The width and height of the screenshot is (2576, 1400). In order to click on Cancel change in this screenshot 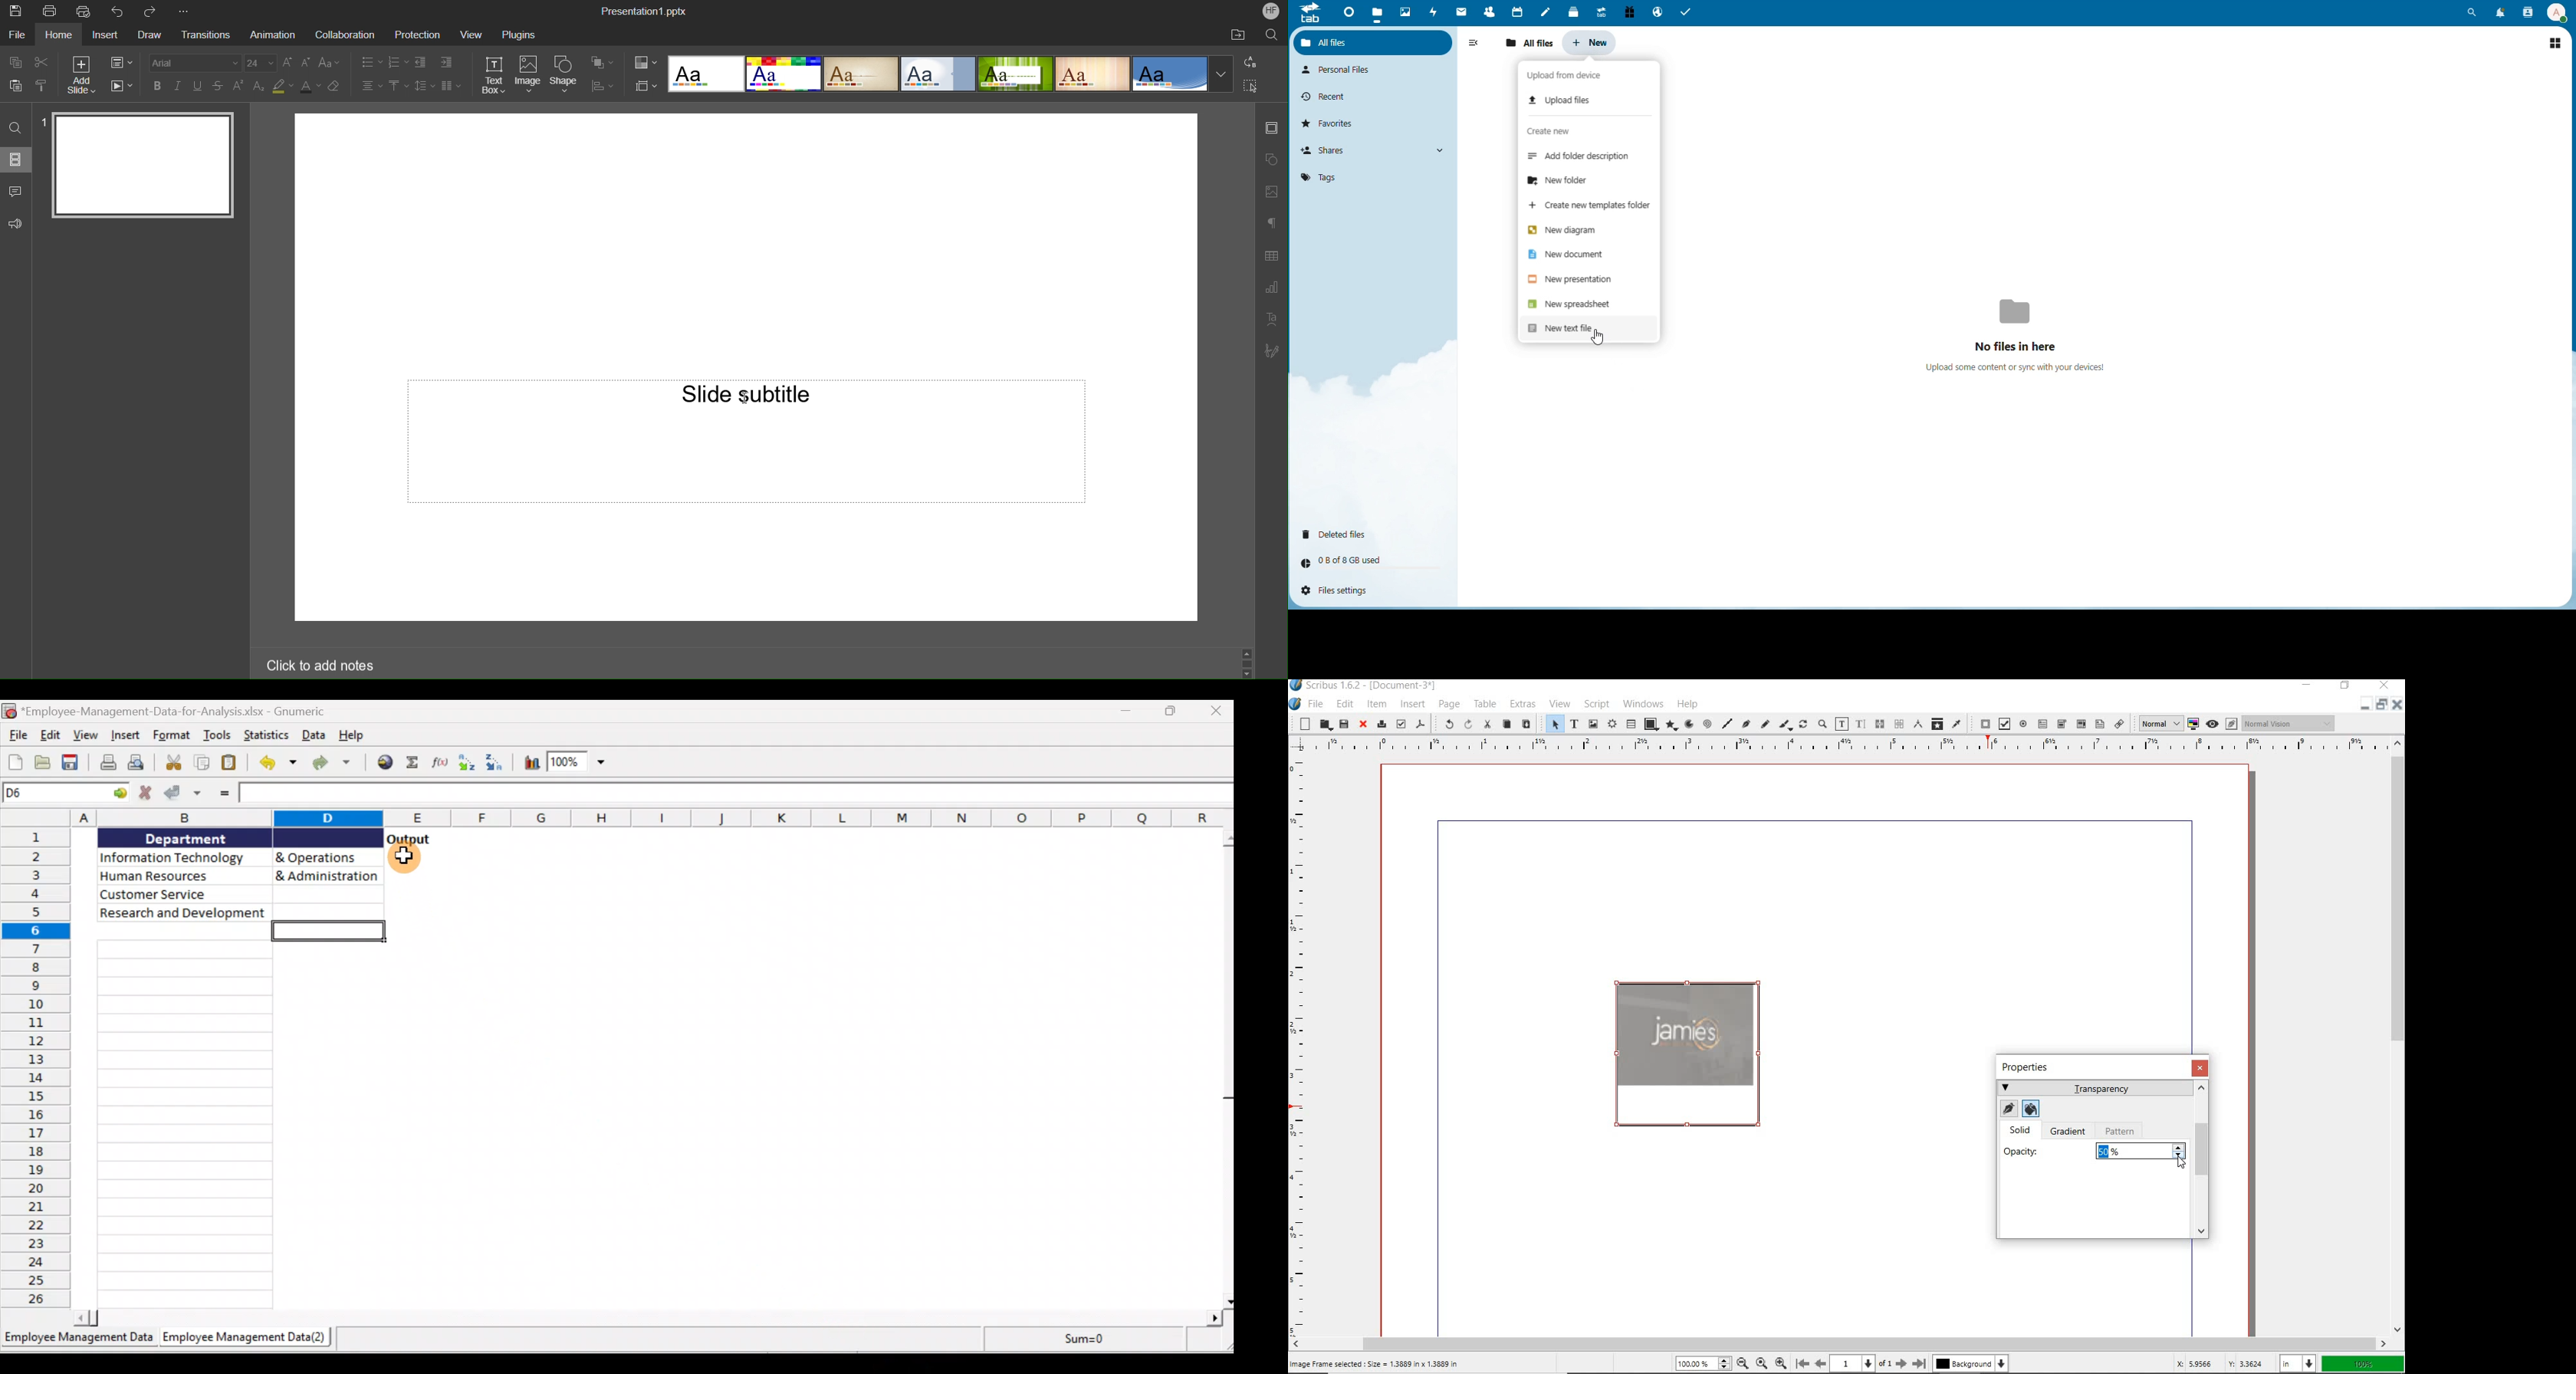, I will do `click(145, 794)`.